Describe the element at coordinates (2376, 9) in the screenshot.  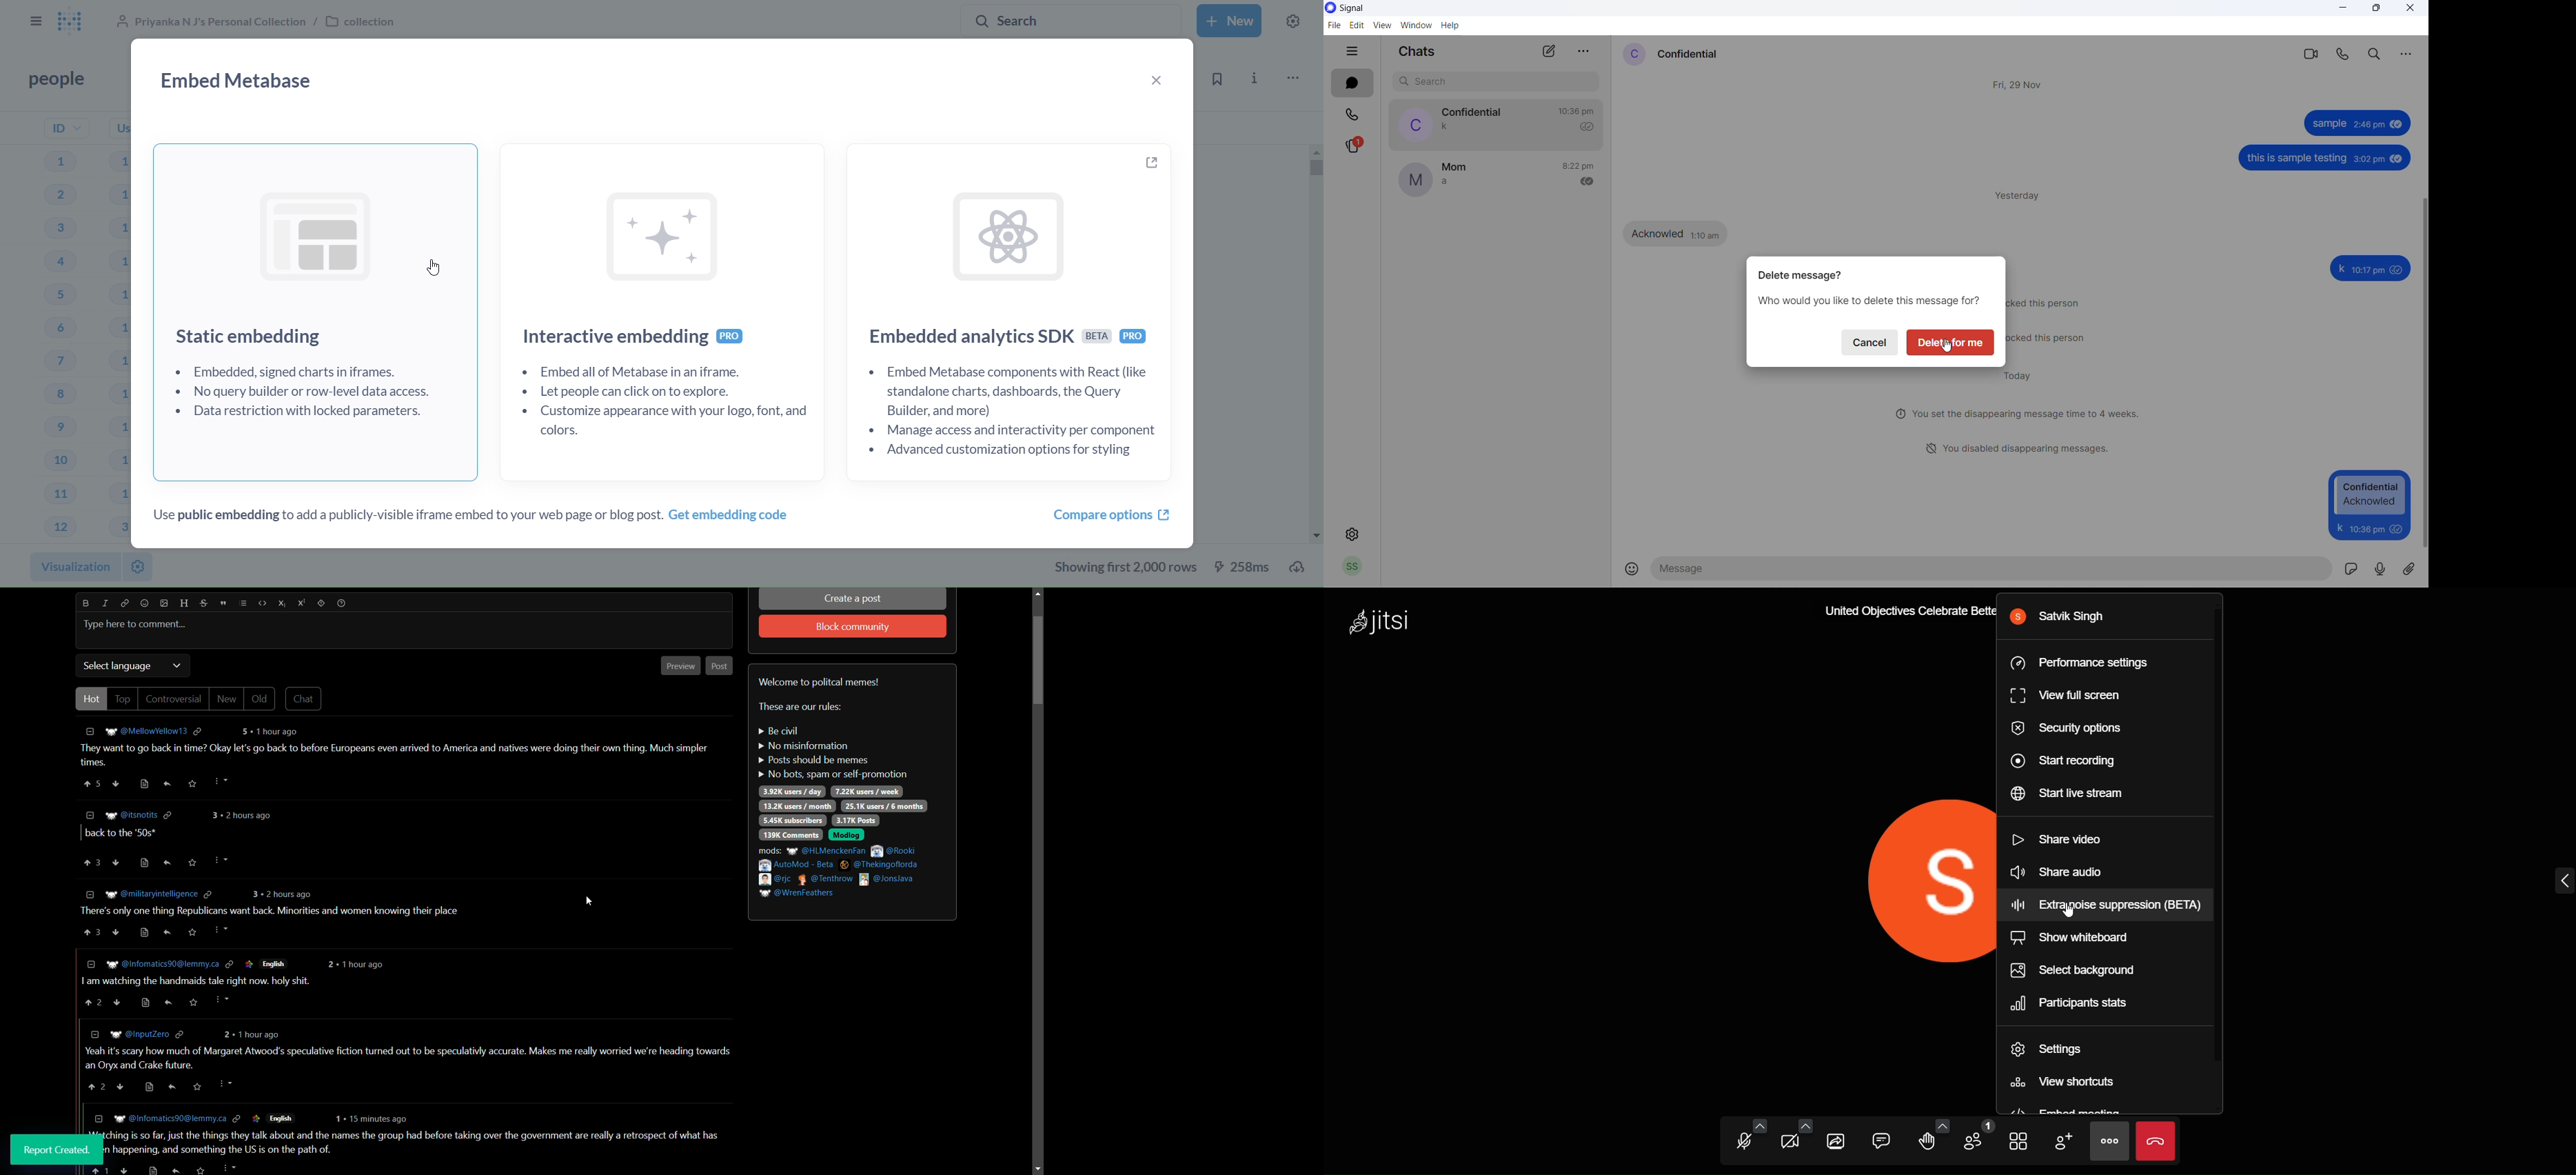
I see `maximize` at that location.